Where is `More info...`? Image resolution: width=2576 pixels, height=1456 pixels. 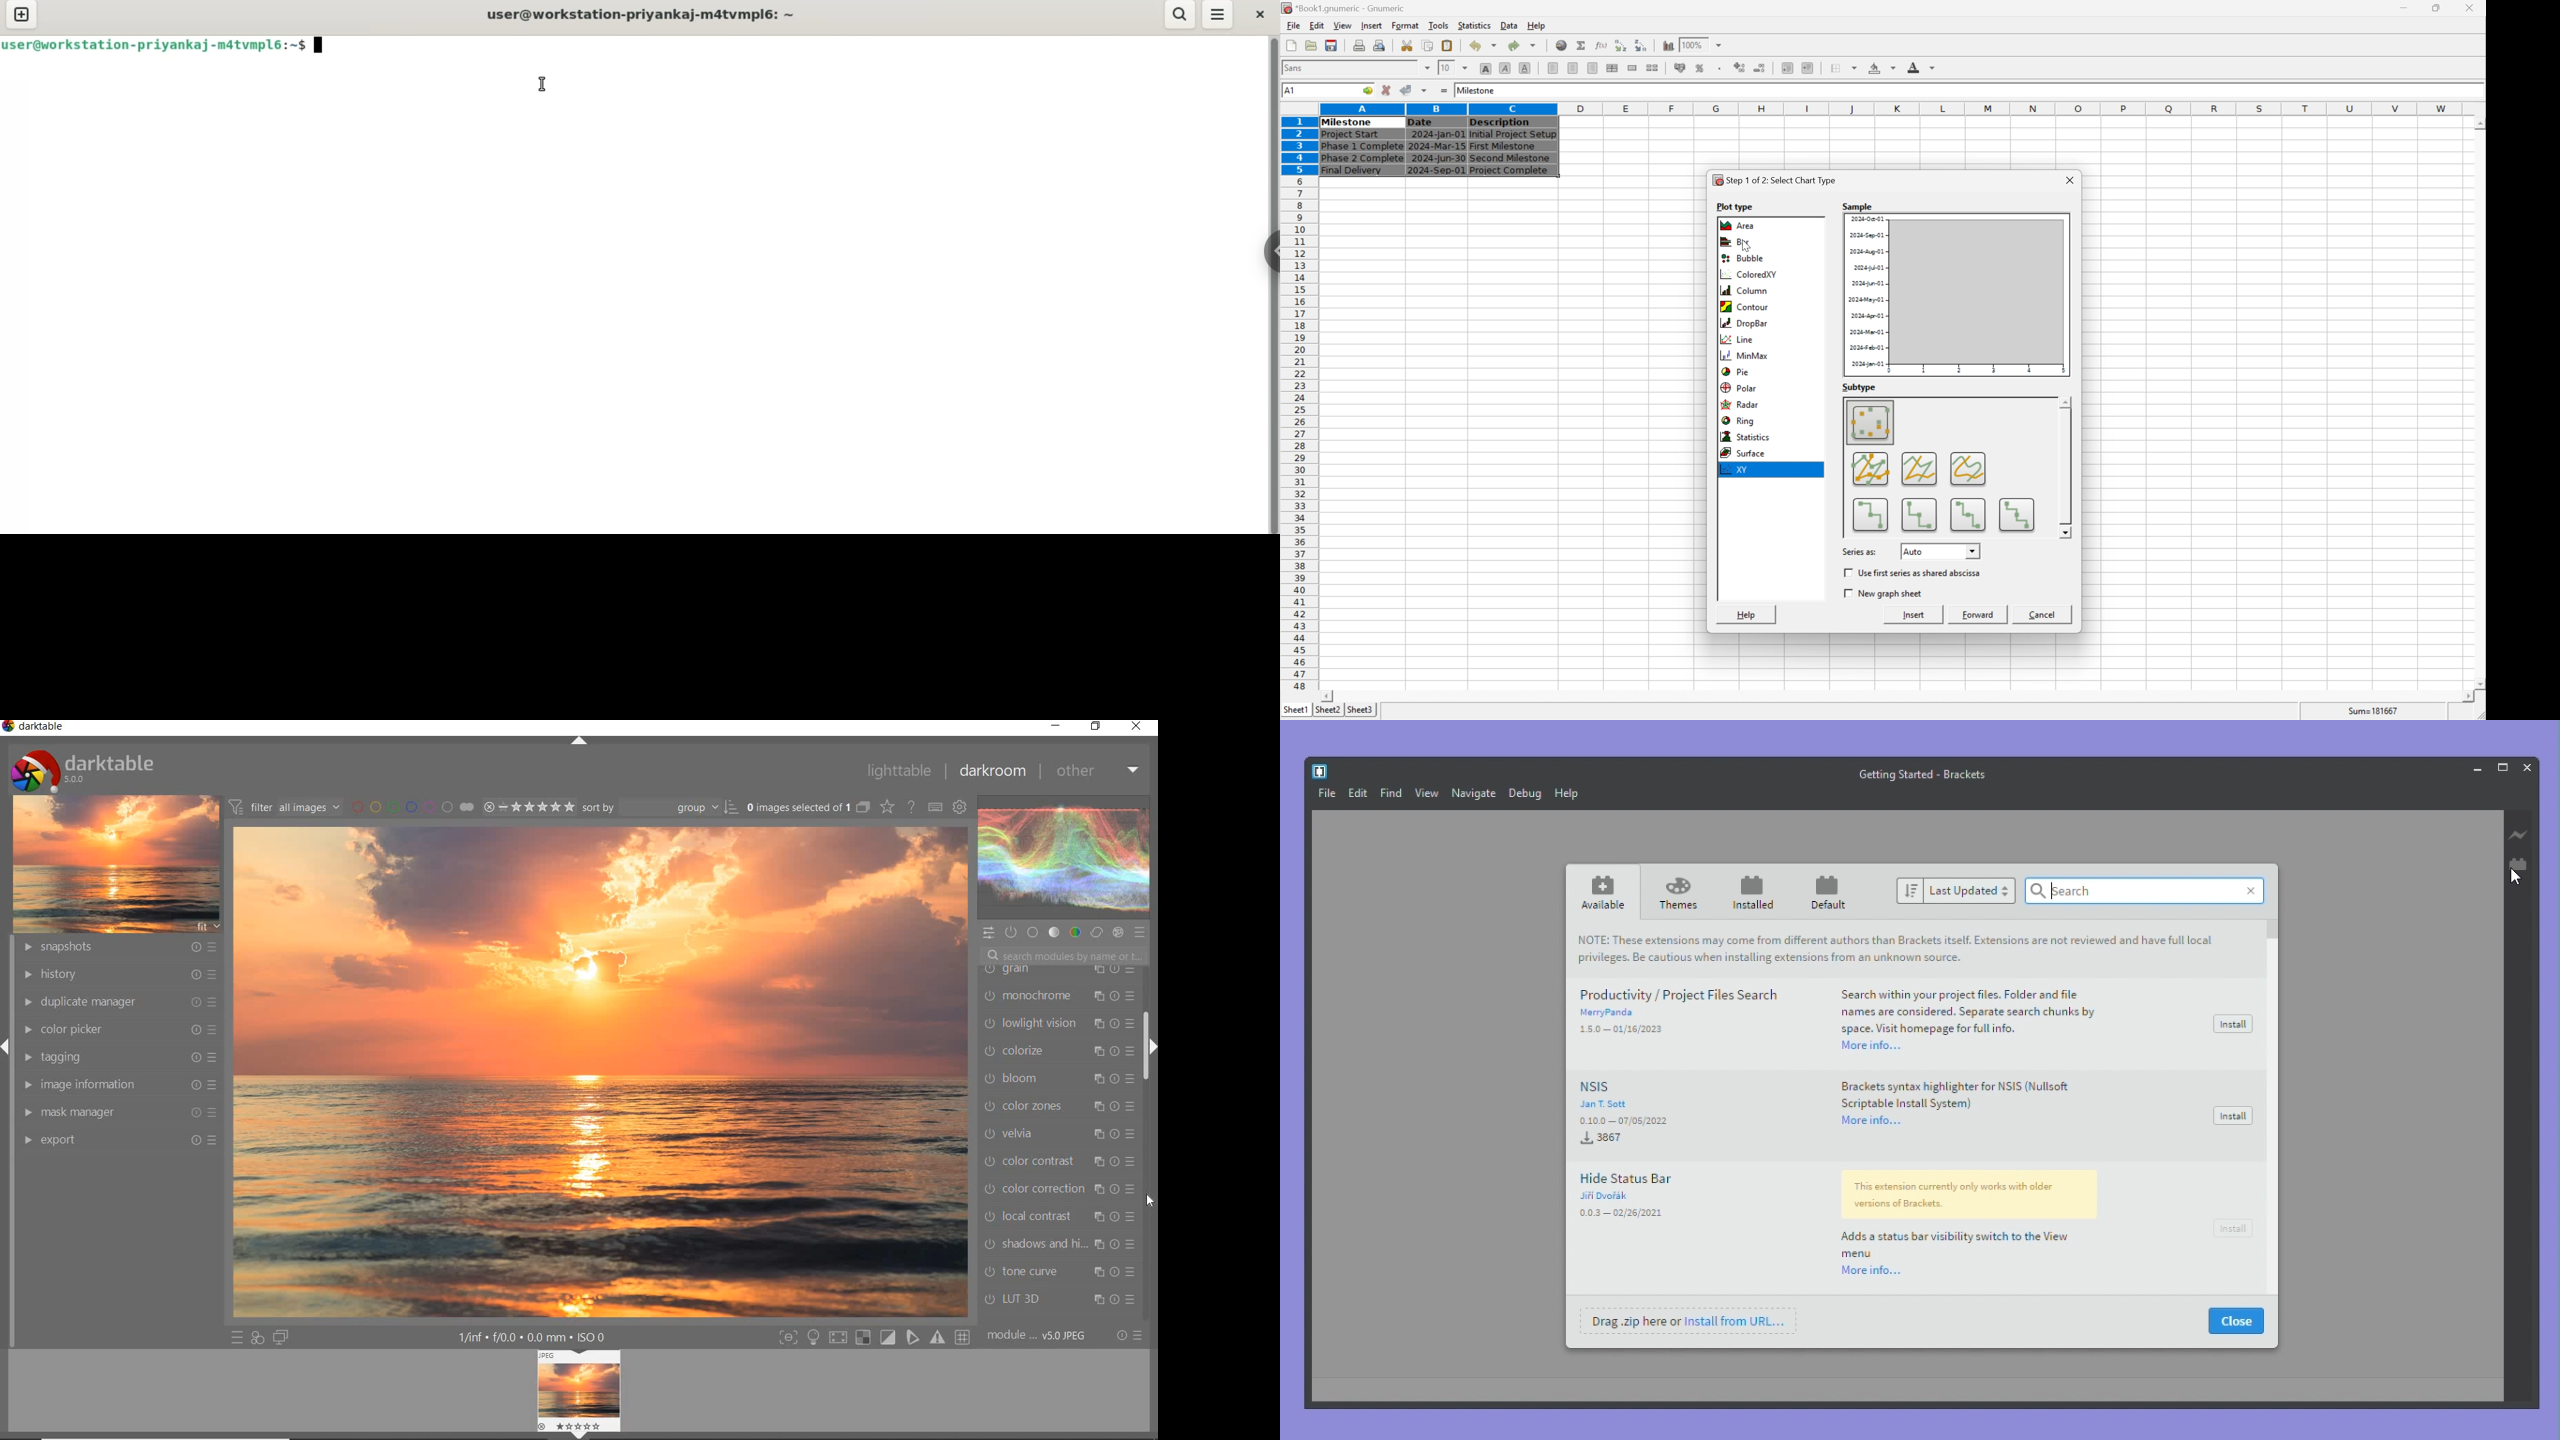
More info... is located at coordinates (1870, 1044).